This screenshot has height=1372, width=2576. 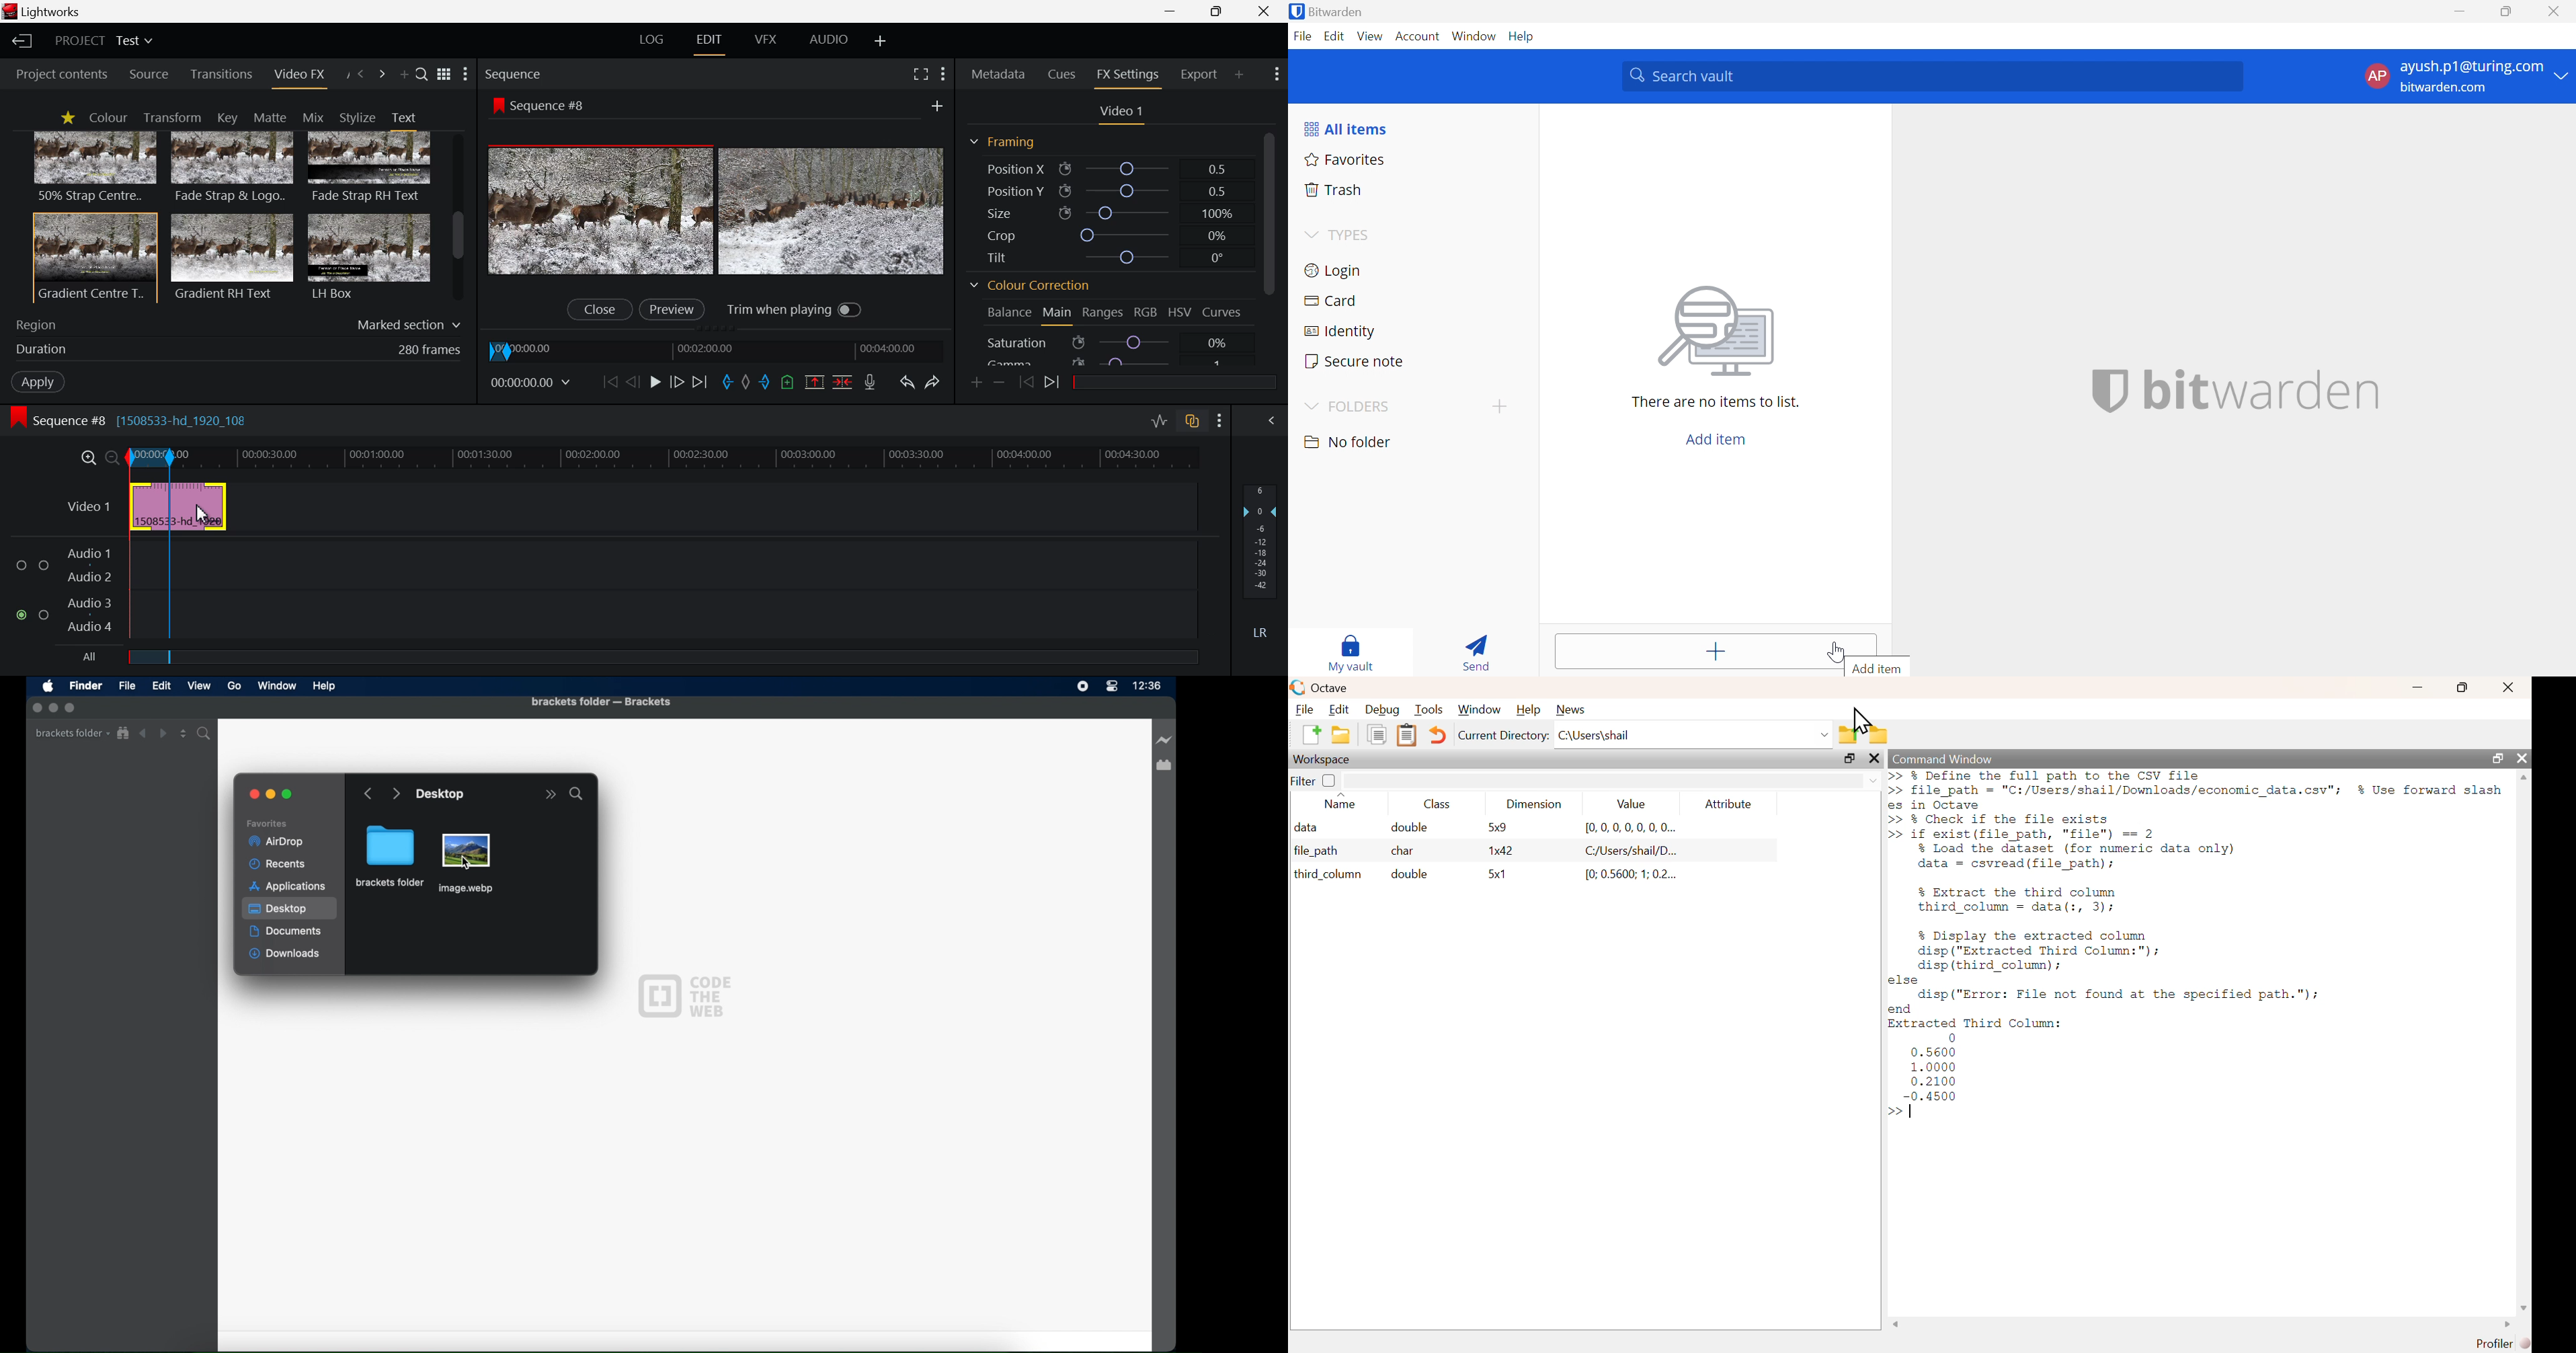 I want to click on audio 4, so click(x=88, y=628).